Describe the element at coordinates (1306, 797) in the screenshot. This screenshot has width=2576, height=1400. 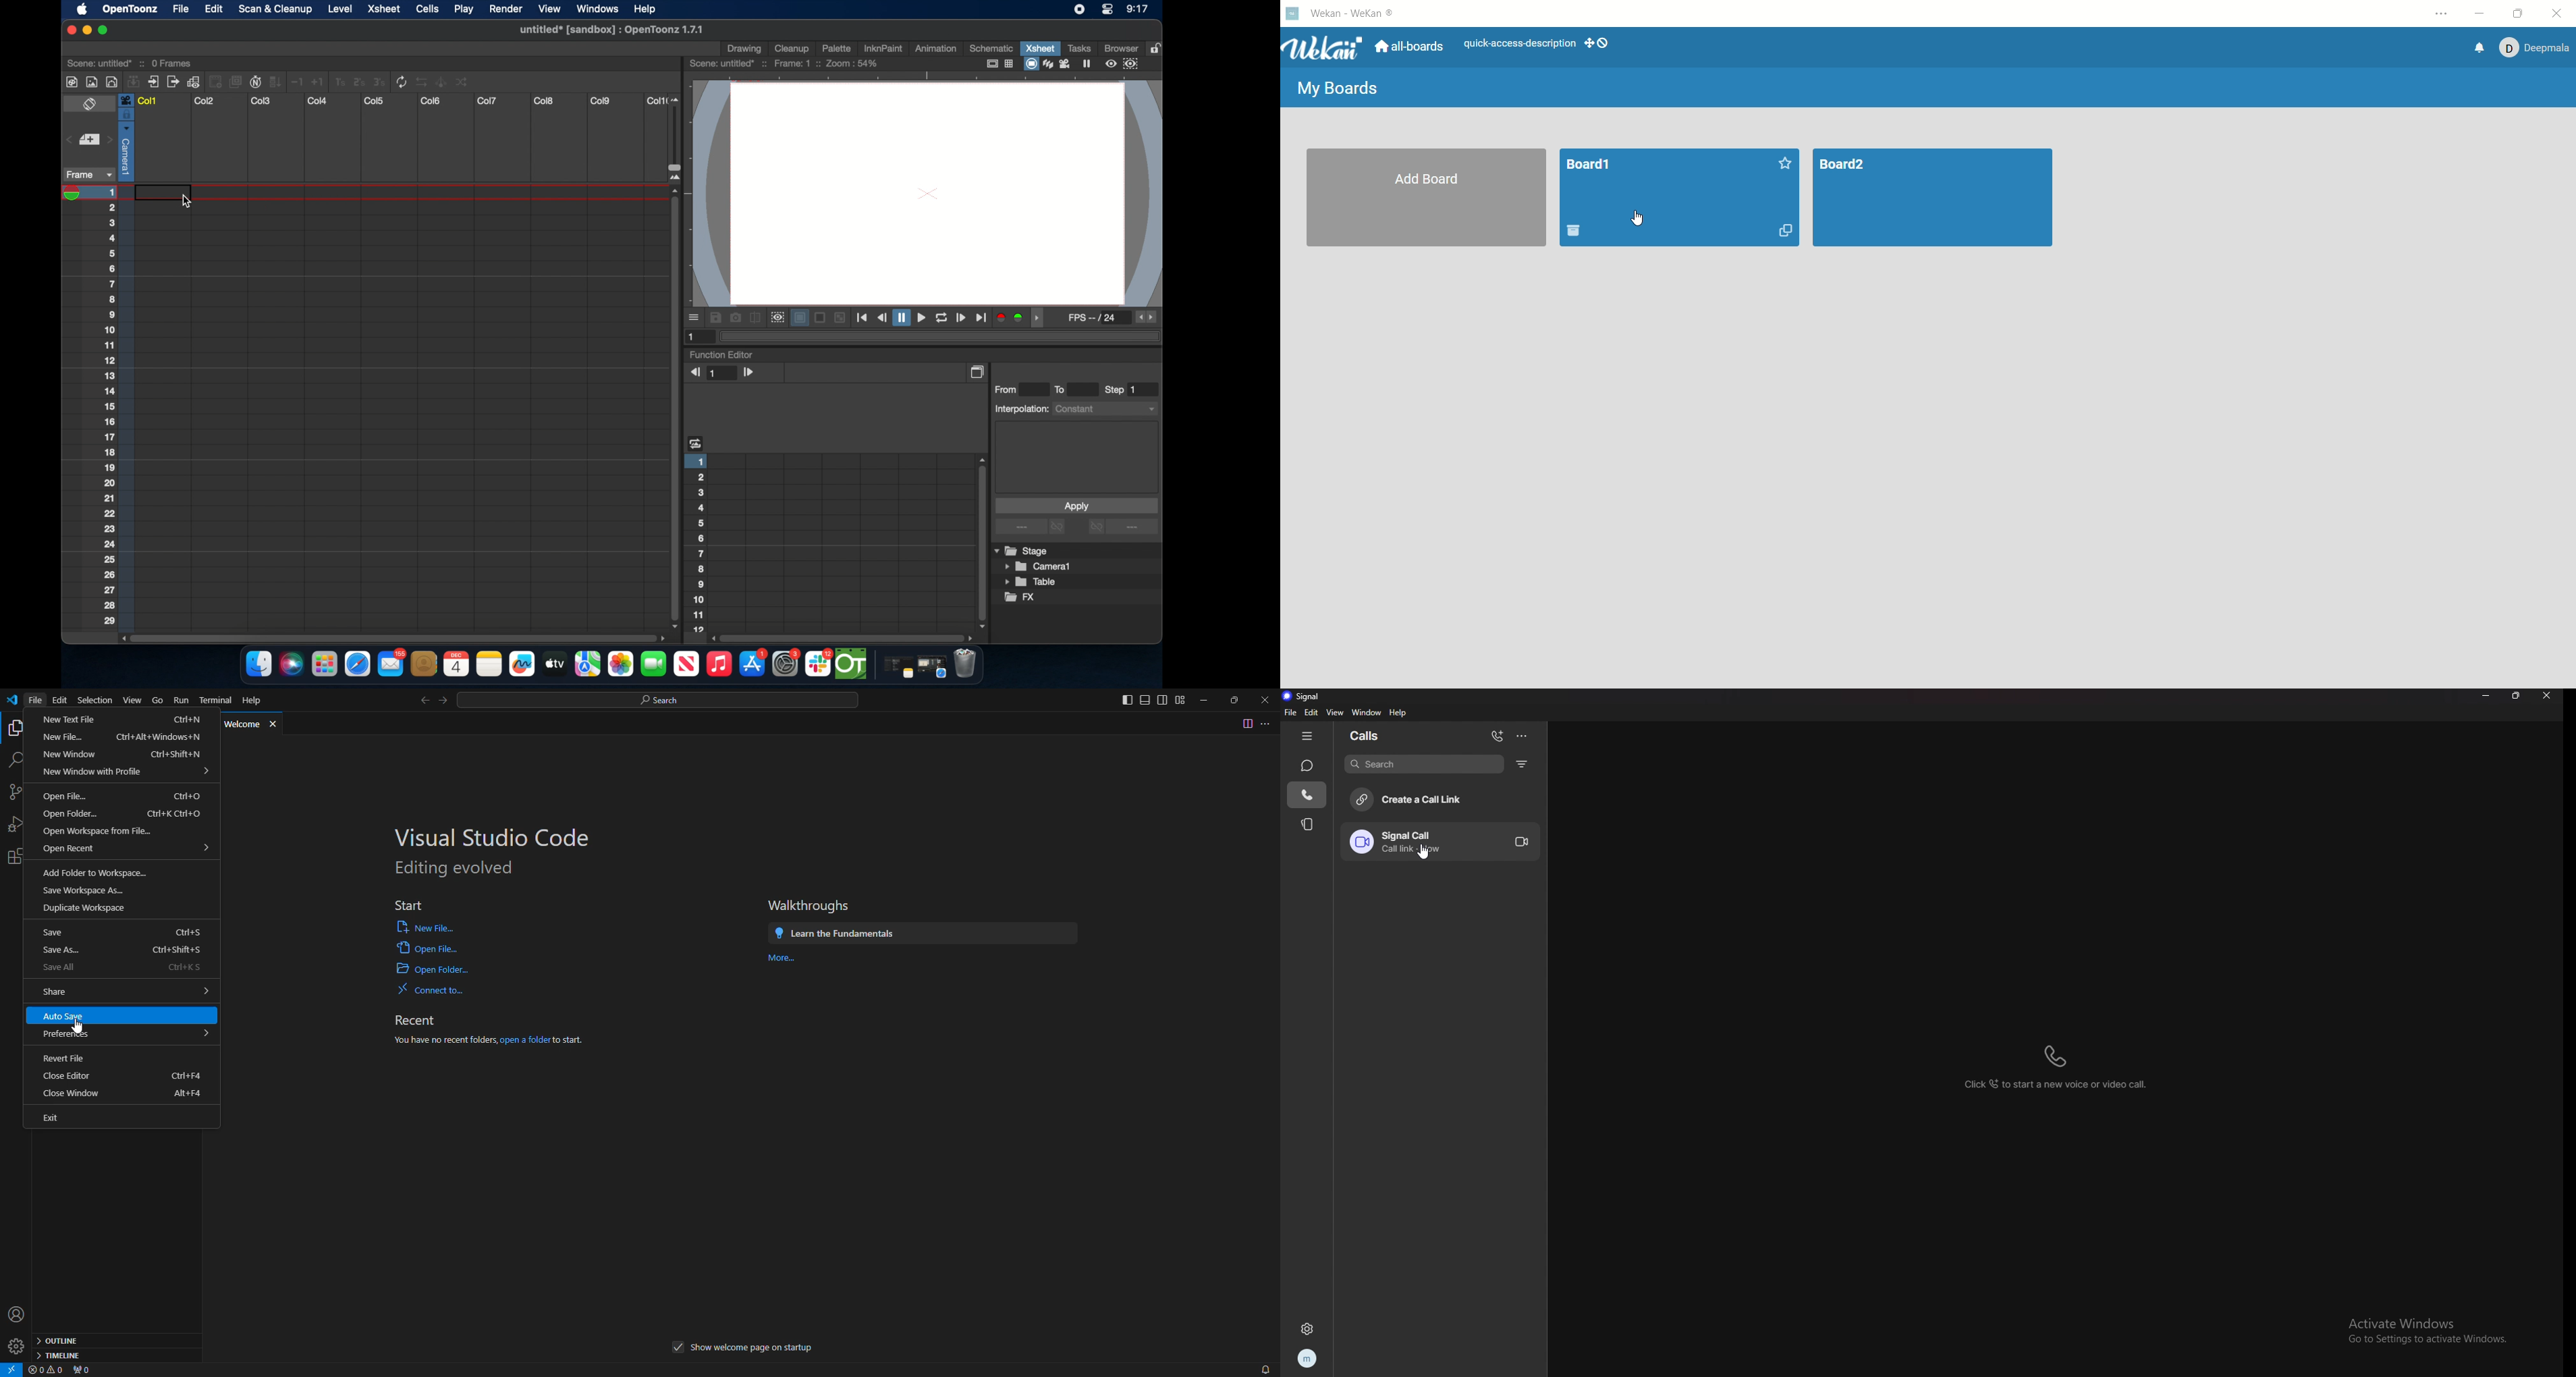
I see `call` at that location.